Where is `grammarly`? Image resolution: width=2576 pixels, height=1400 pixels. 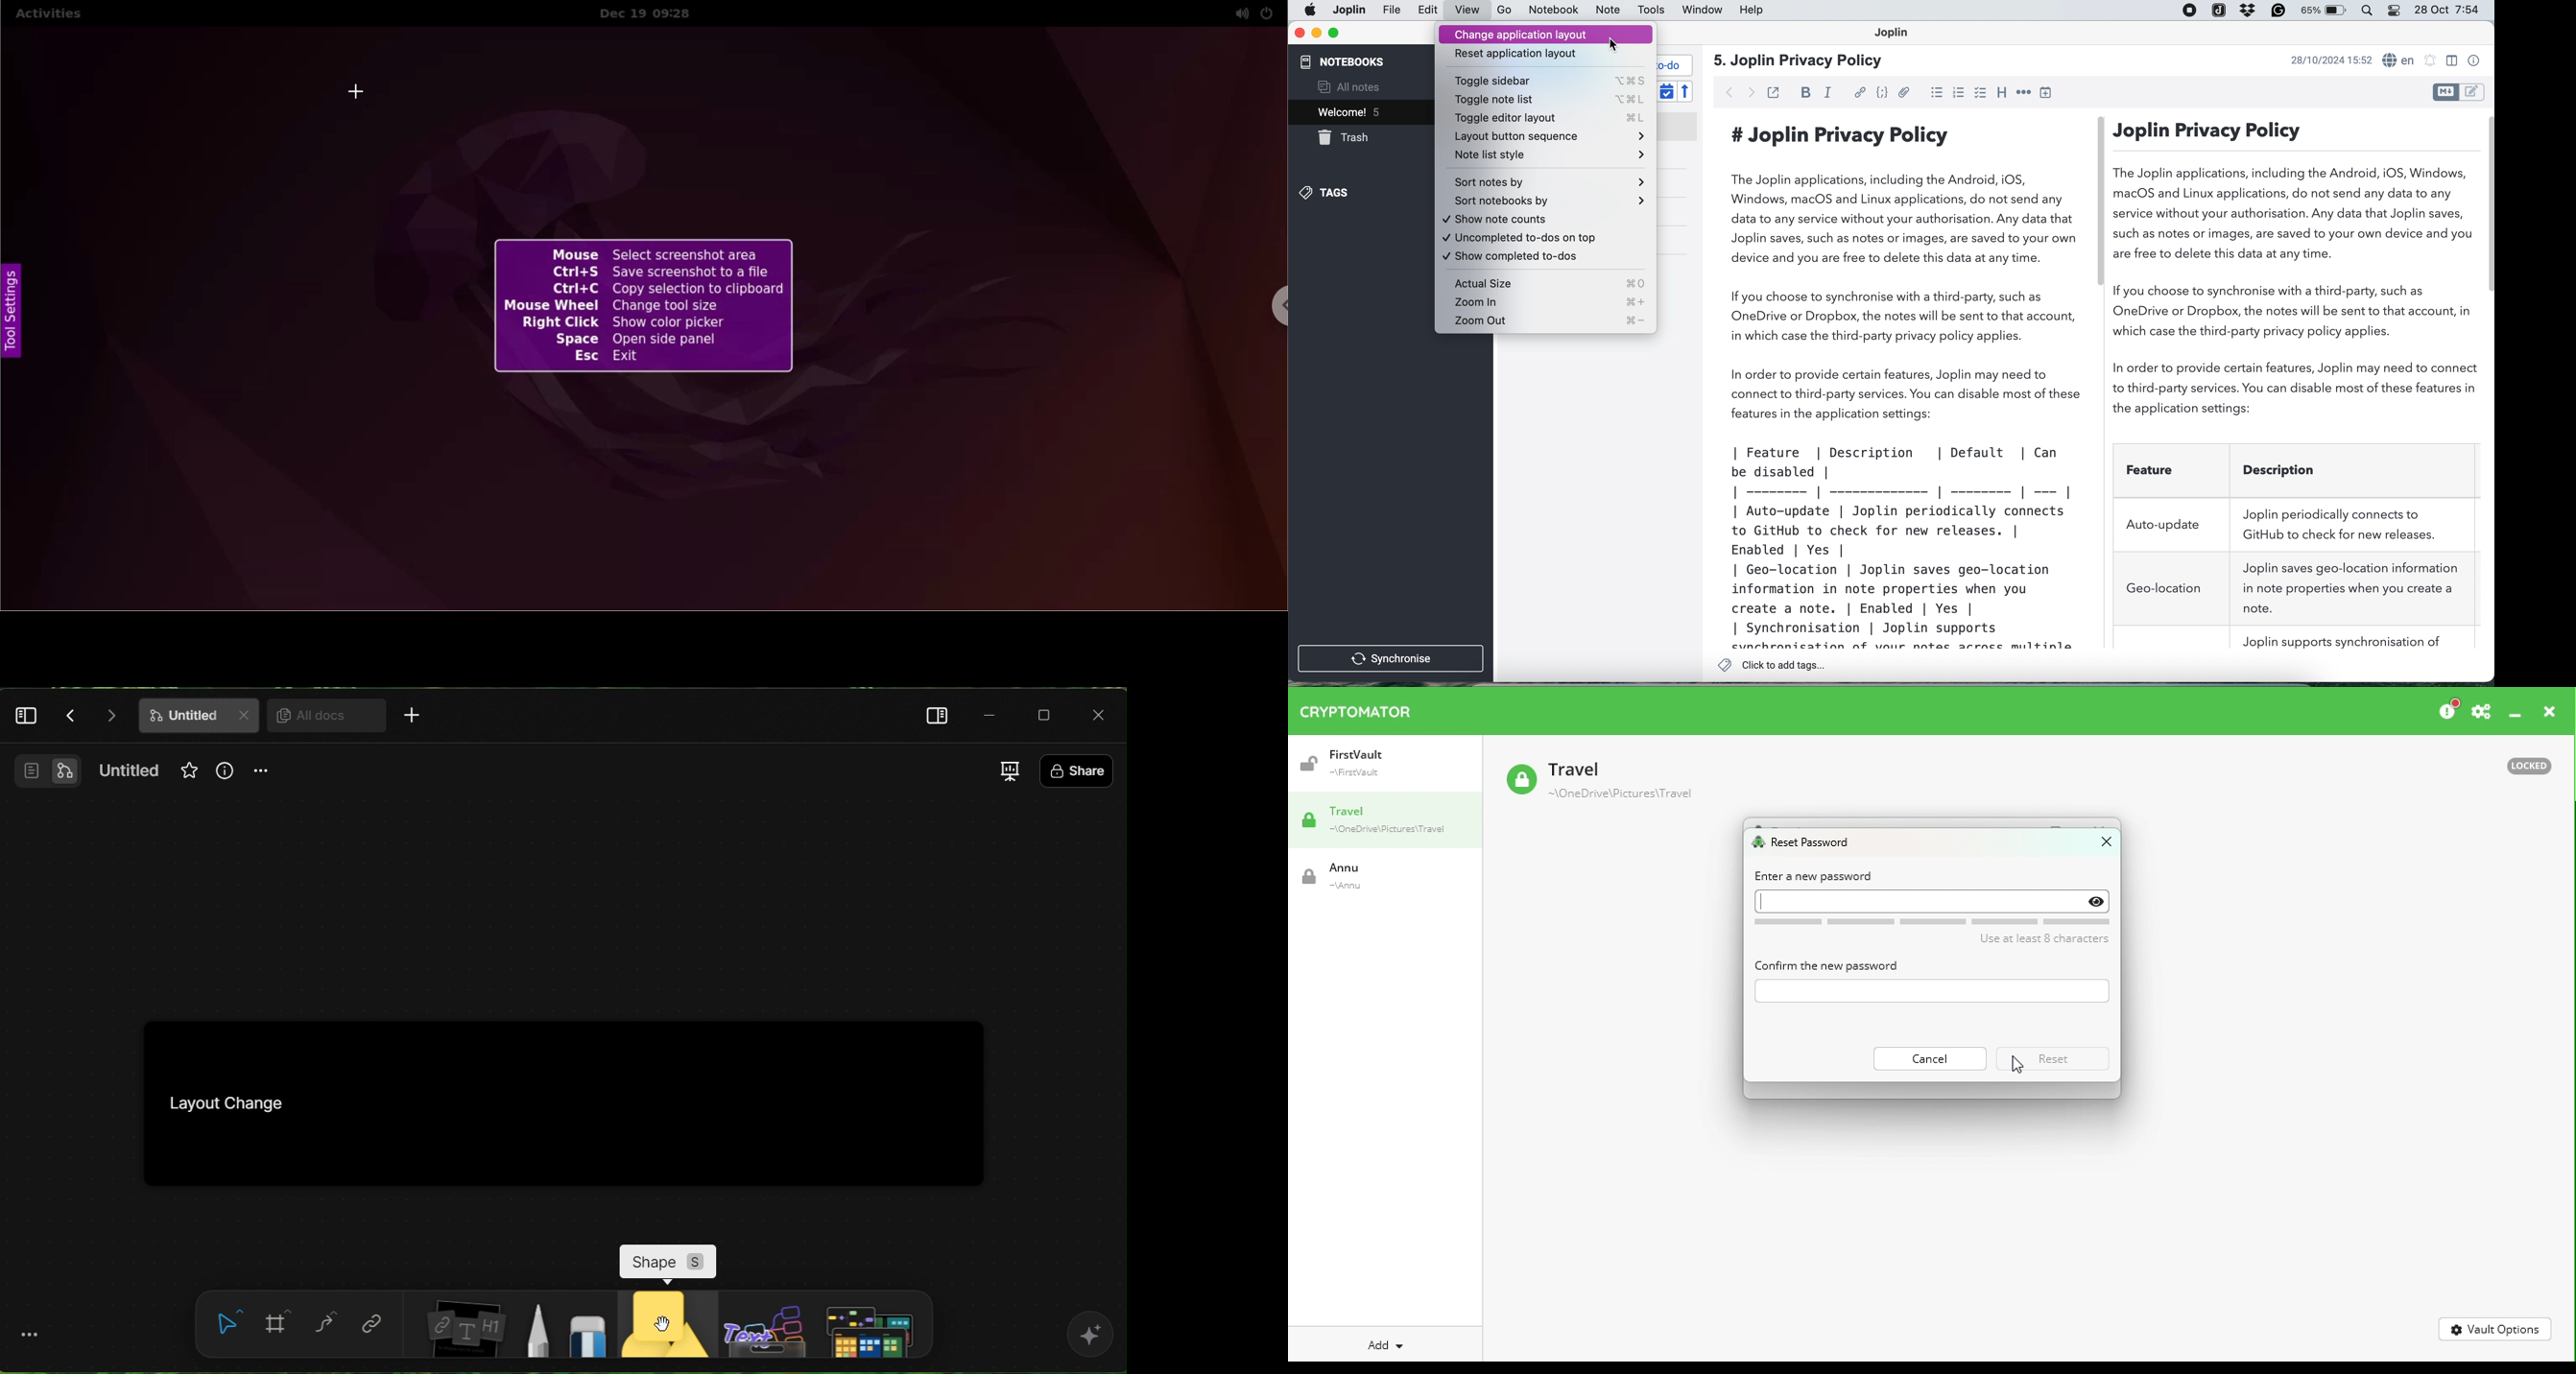
grammarly is located at coordinates (2279, 11).